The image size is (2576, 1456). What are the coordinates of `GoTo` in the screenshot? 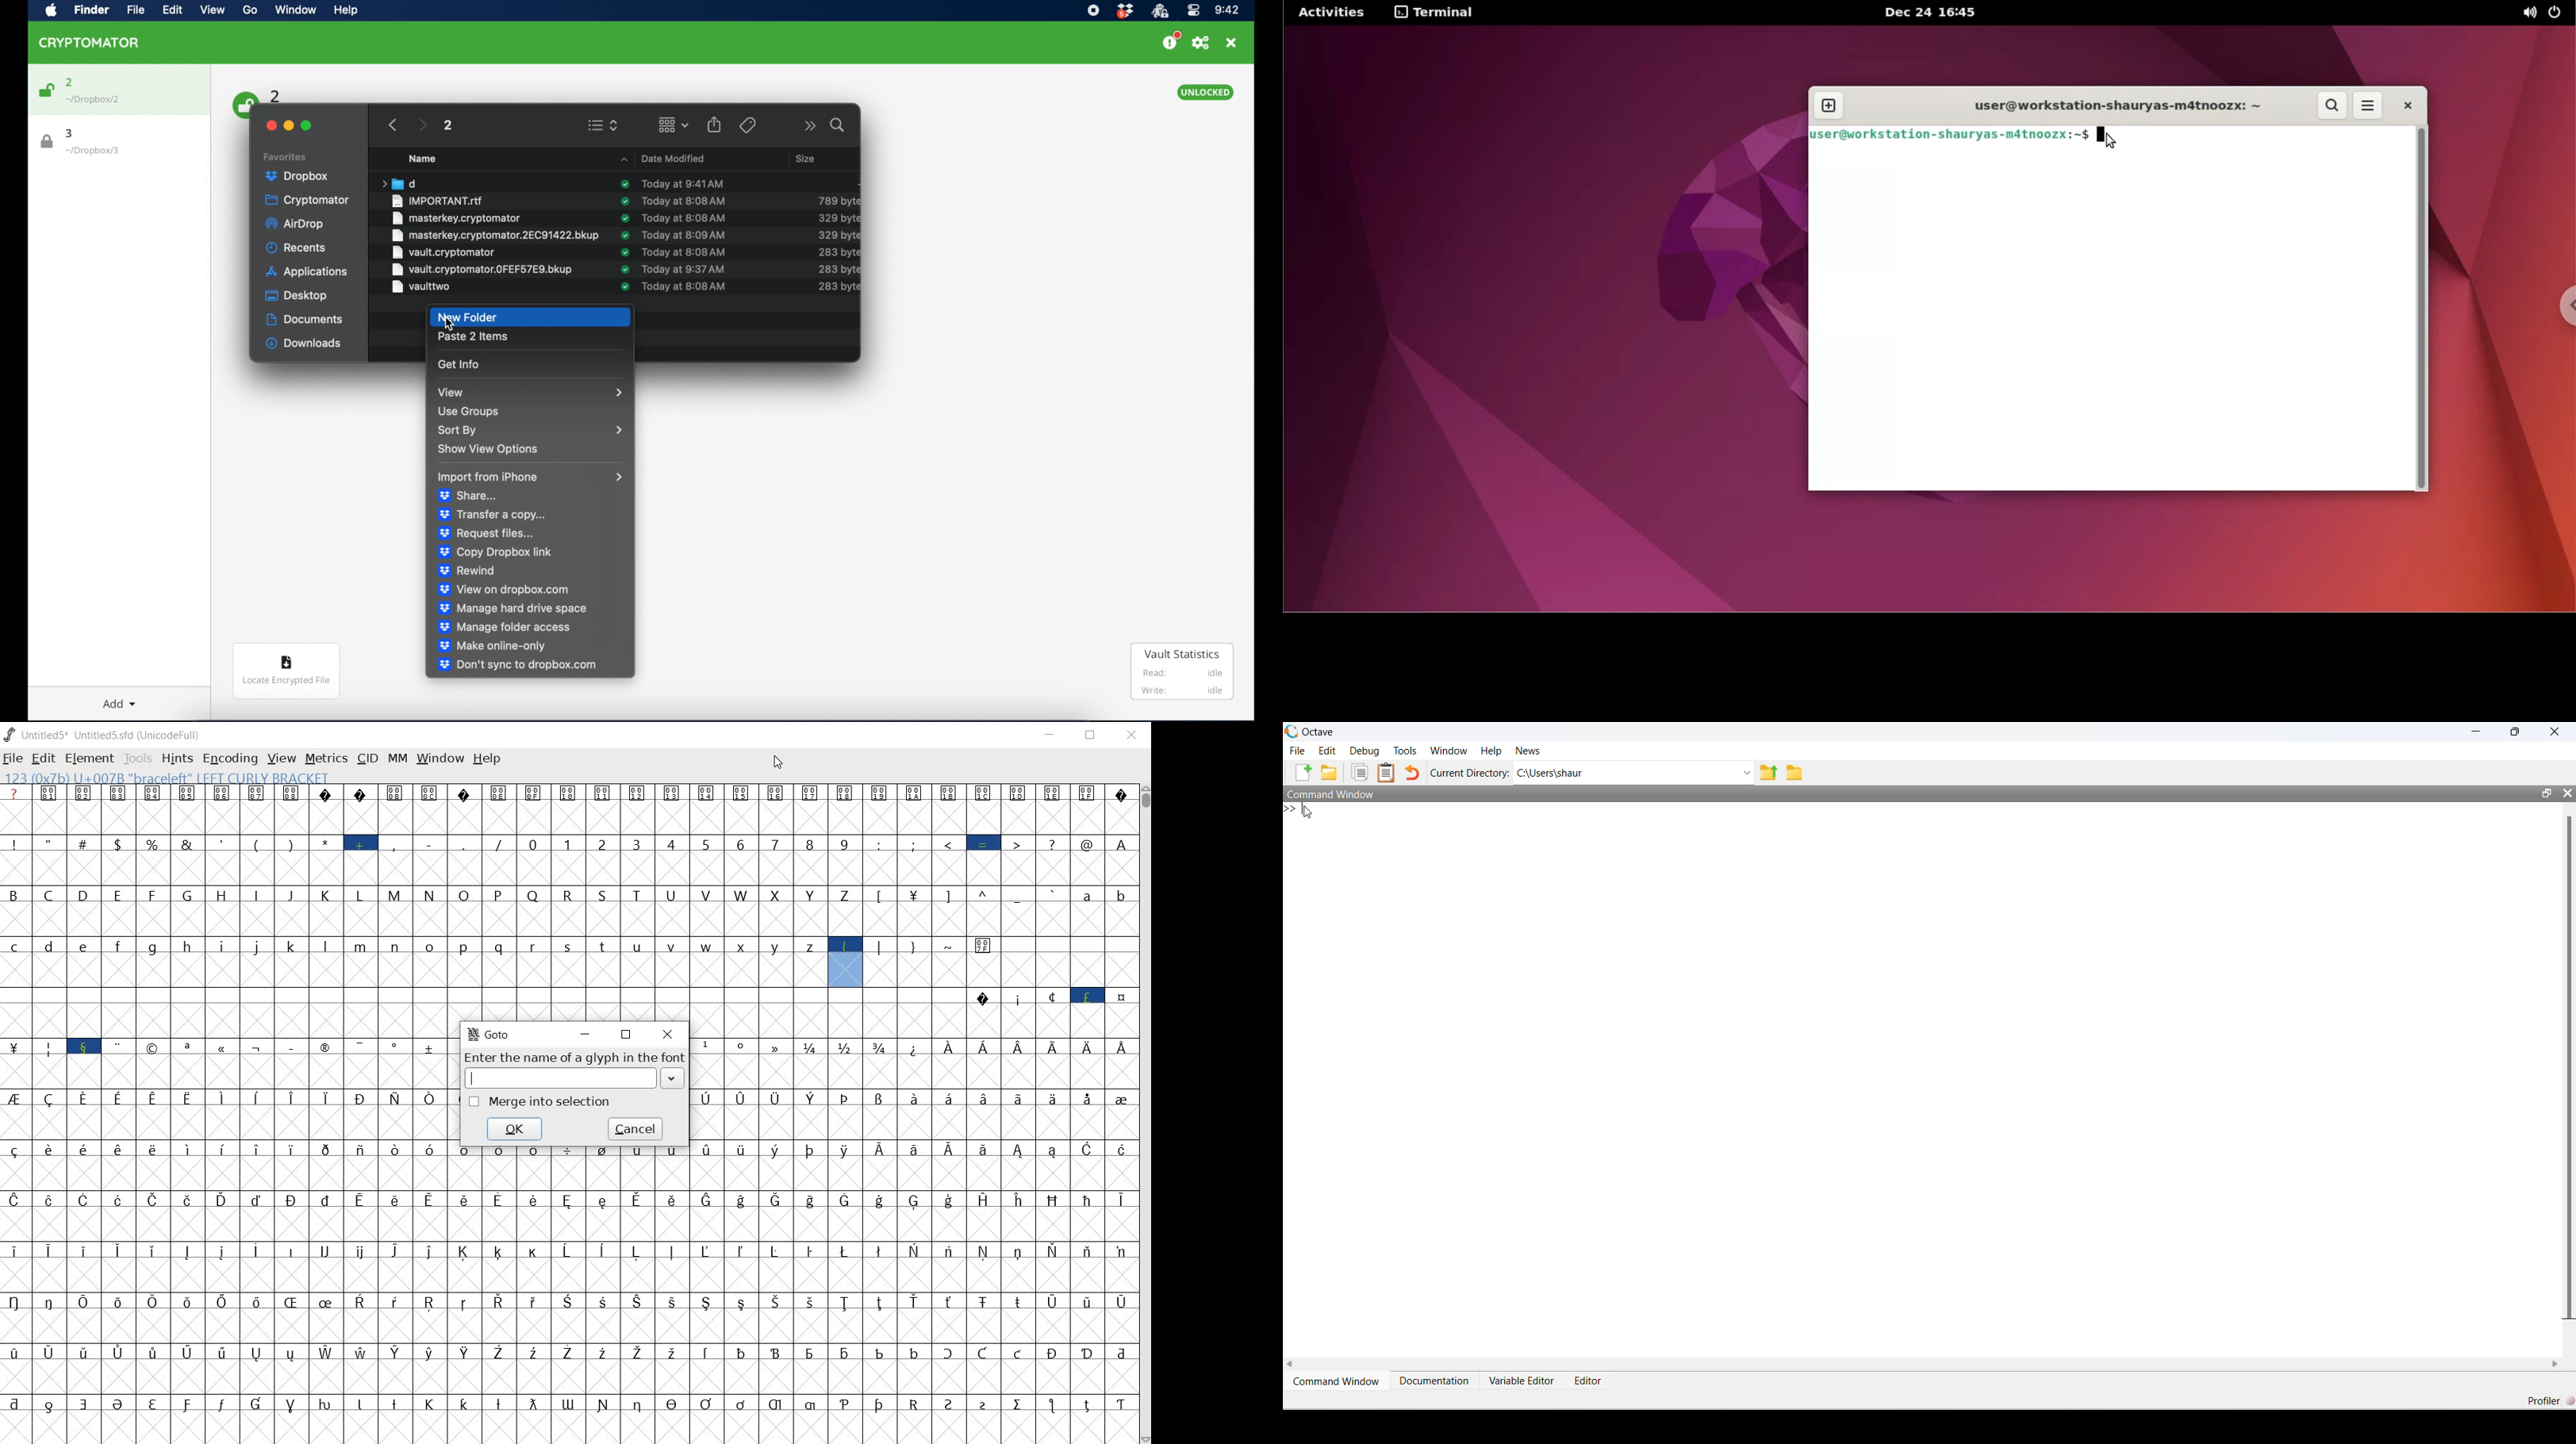 It's located at (488, 1035).